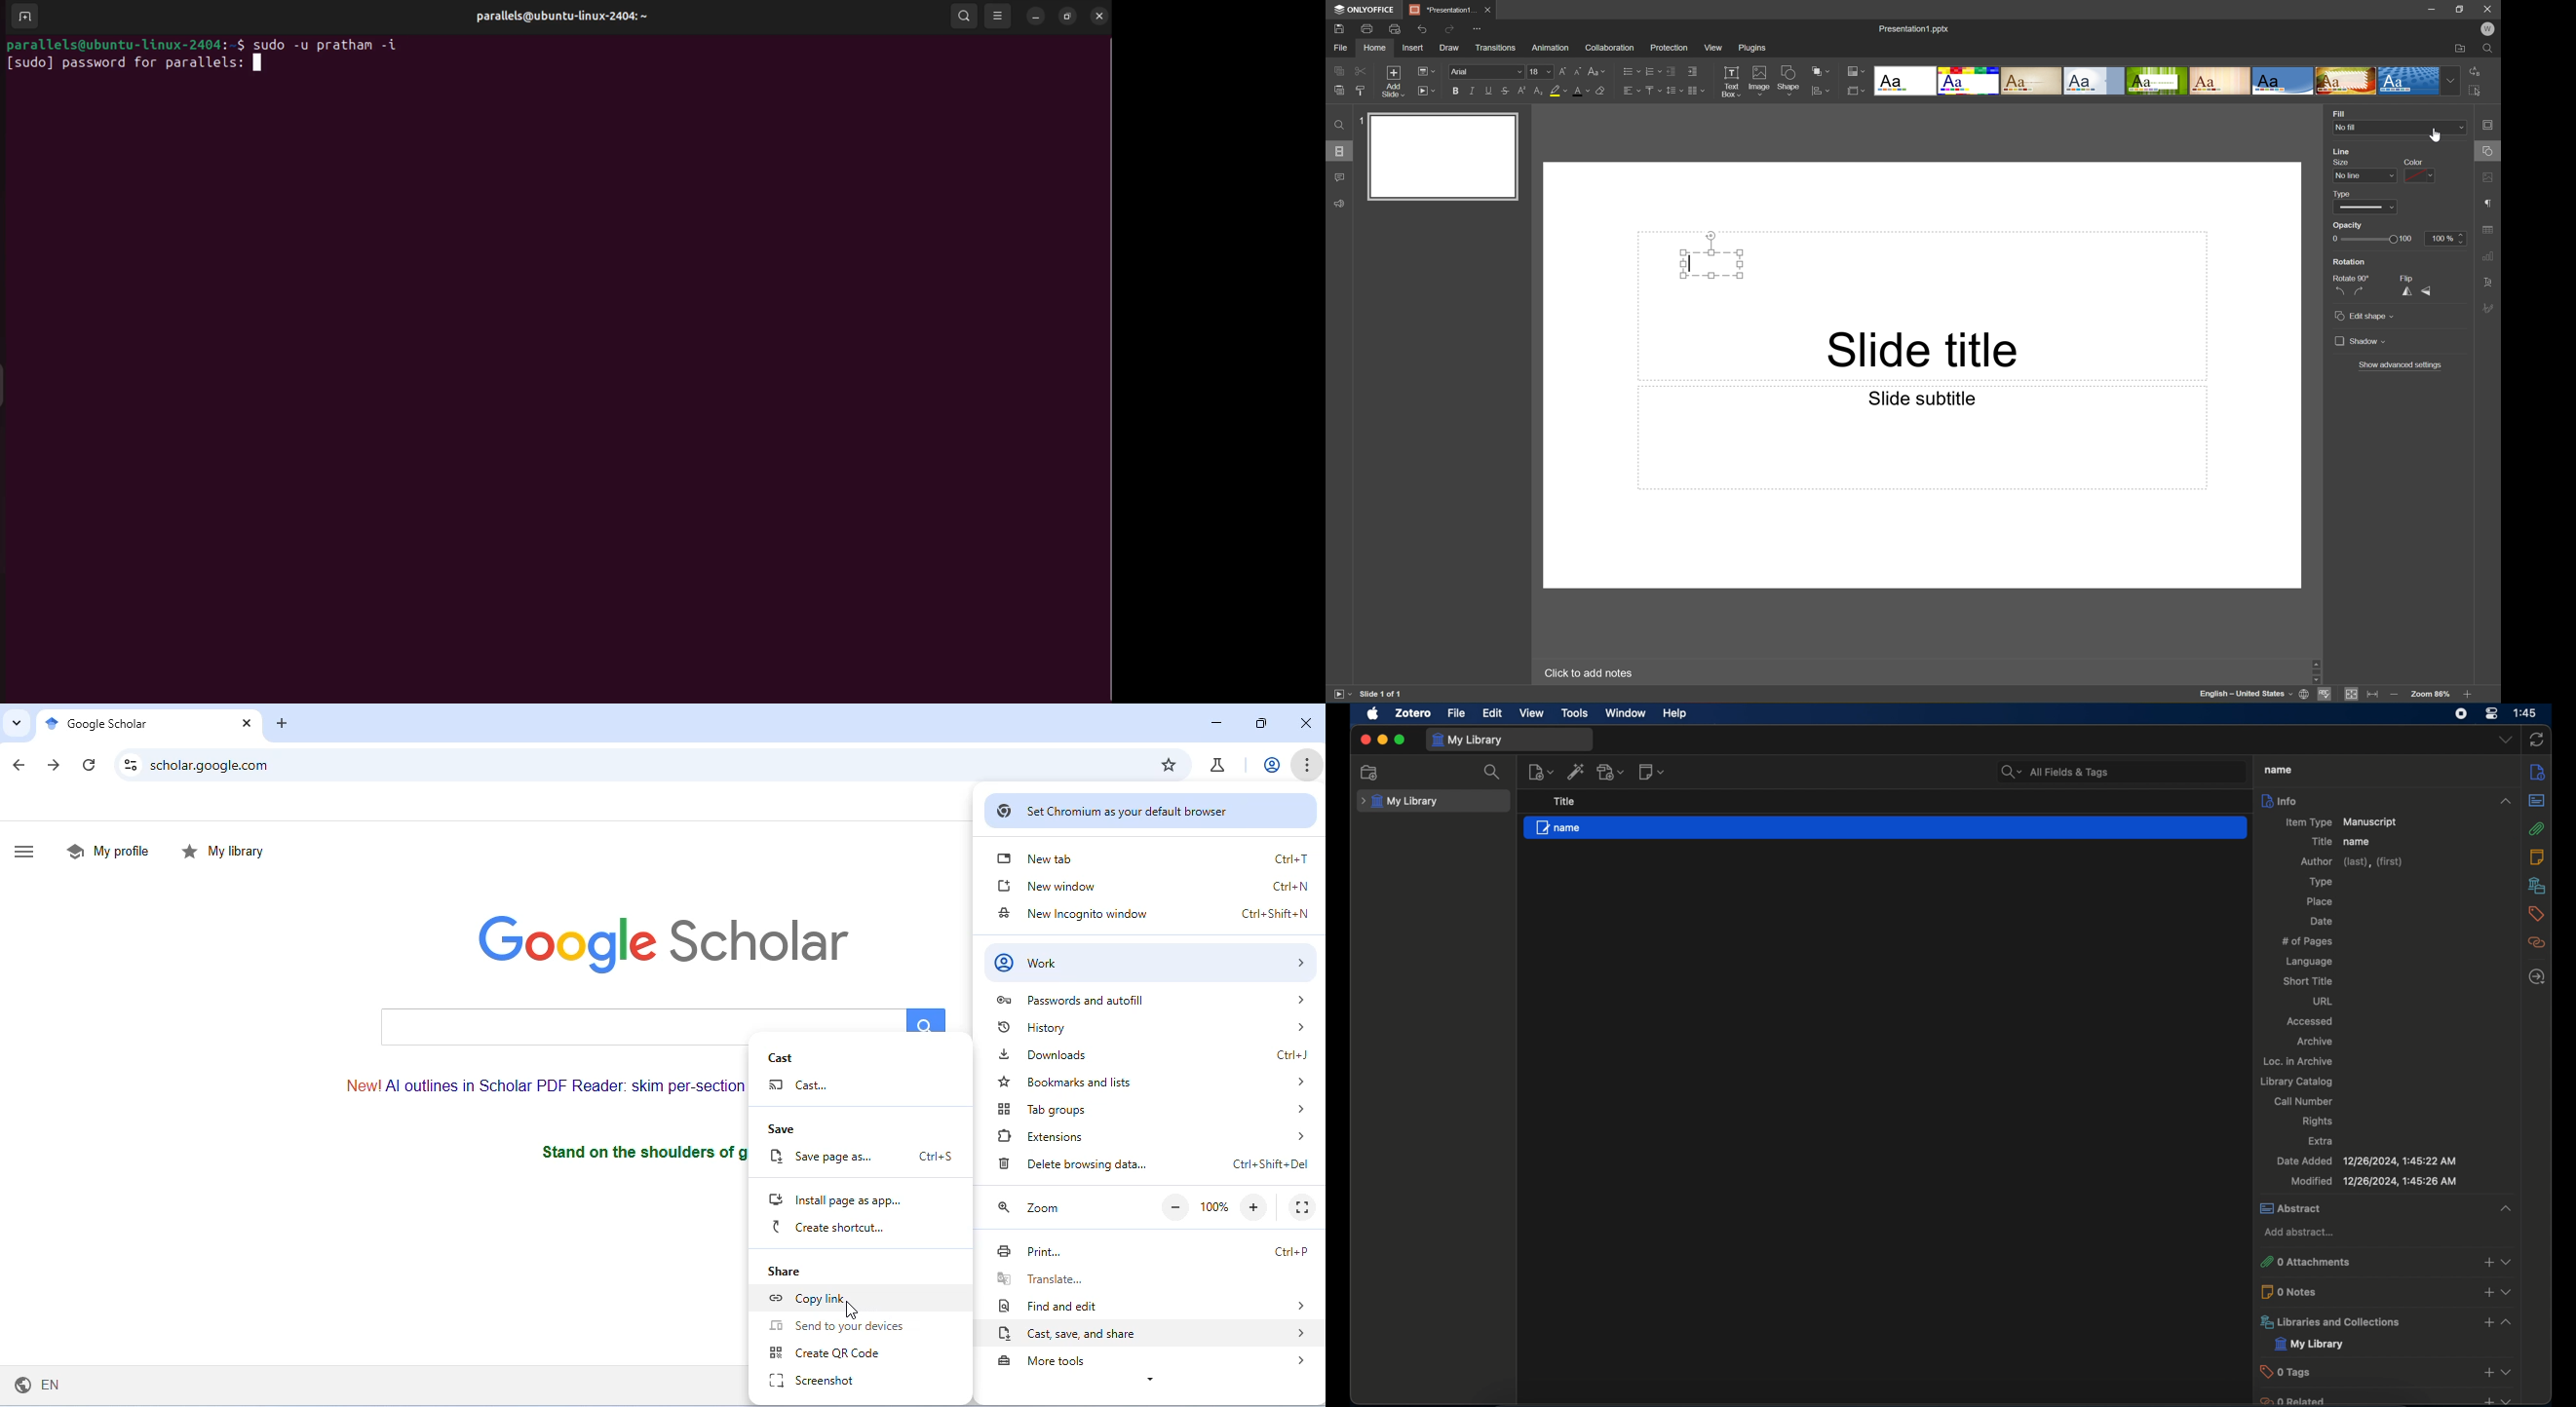 Image resolution: width=2576 pixels, height=1428 pixels. I want to click on Set document language, so click(2307, 695).